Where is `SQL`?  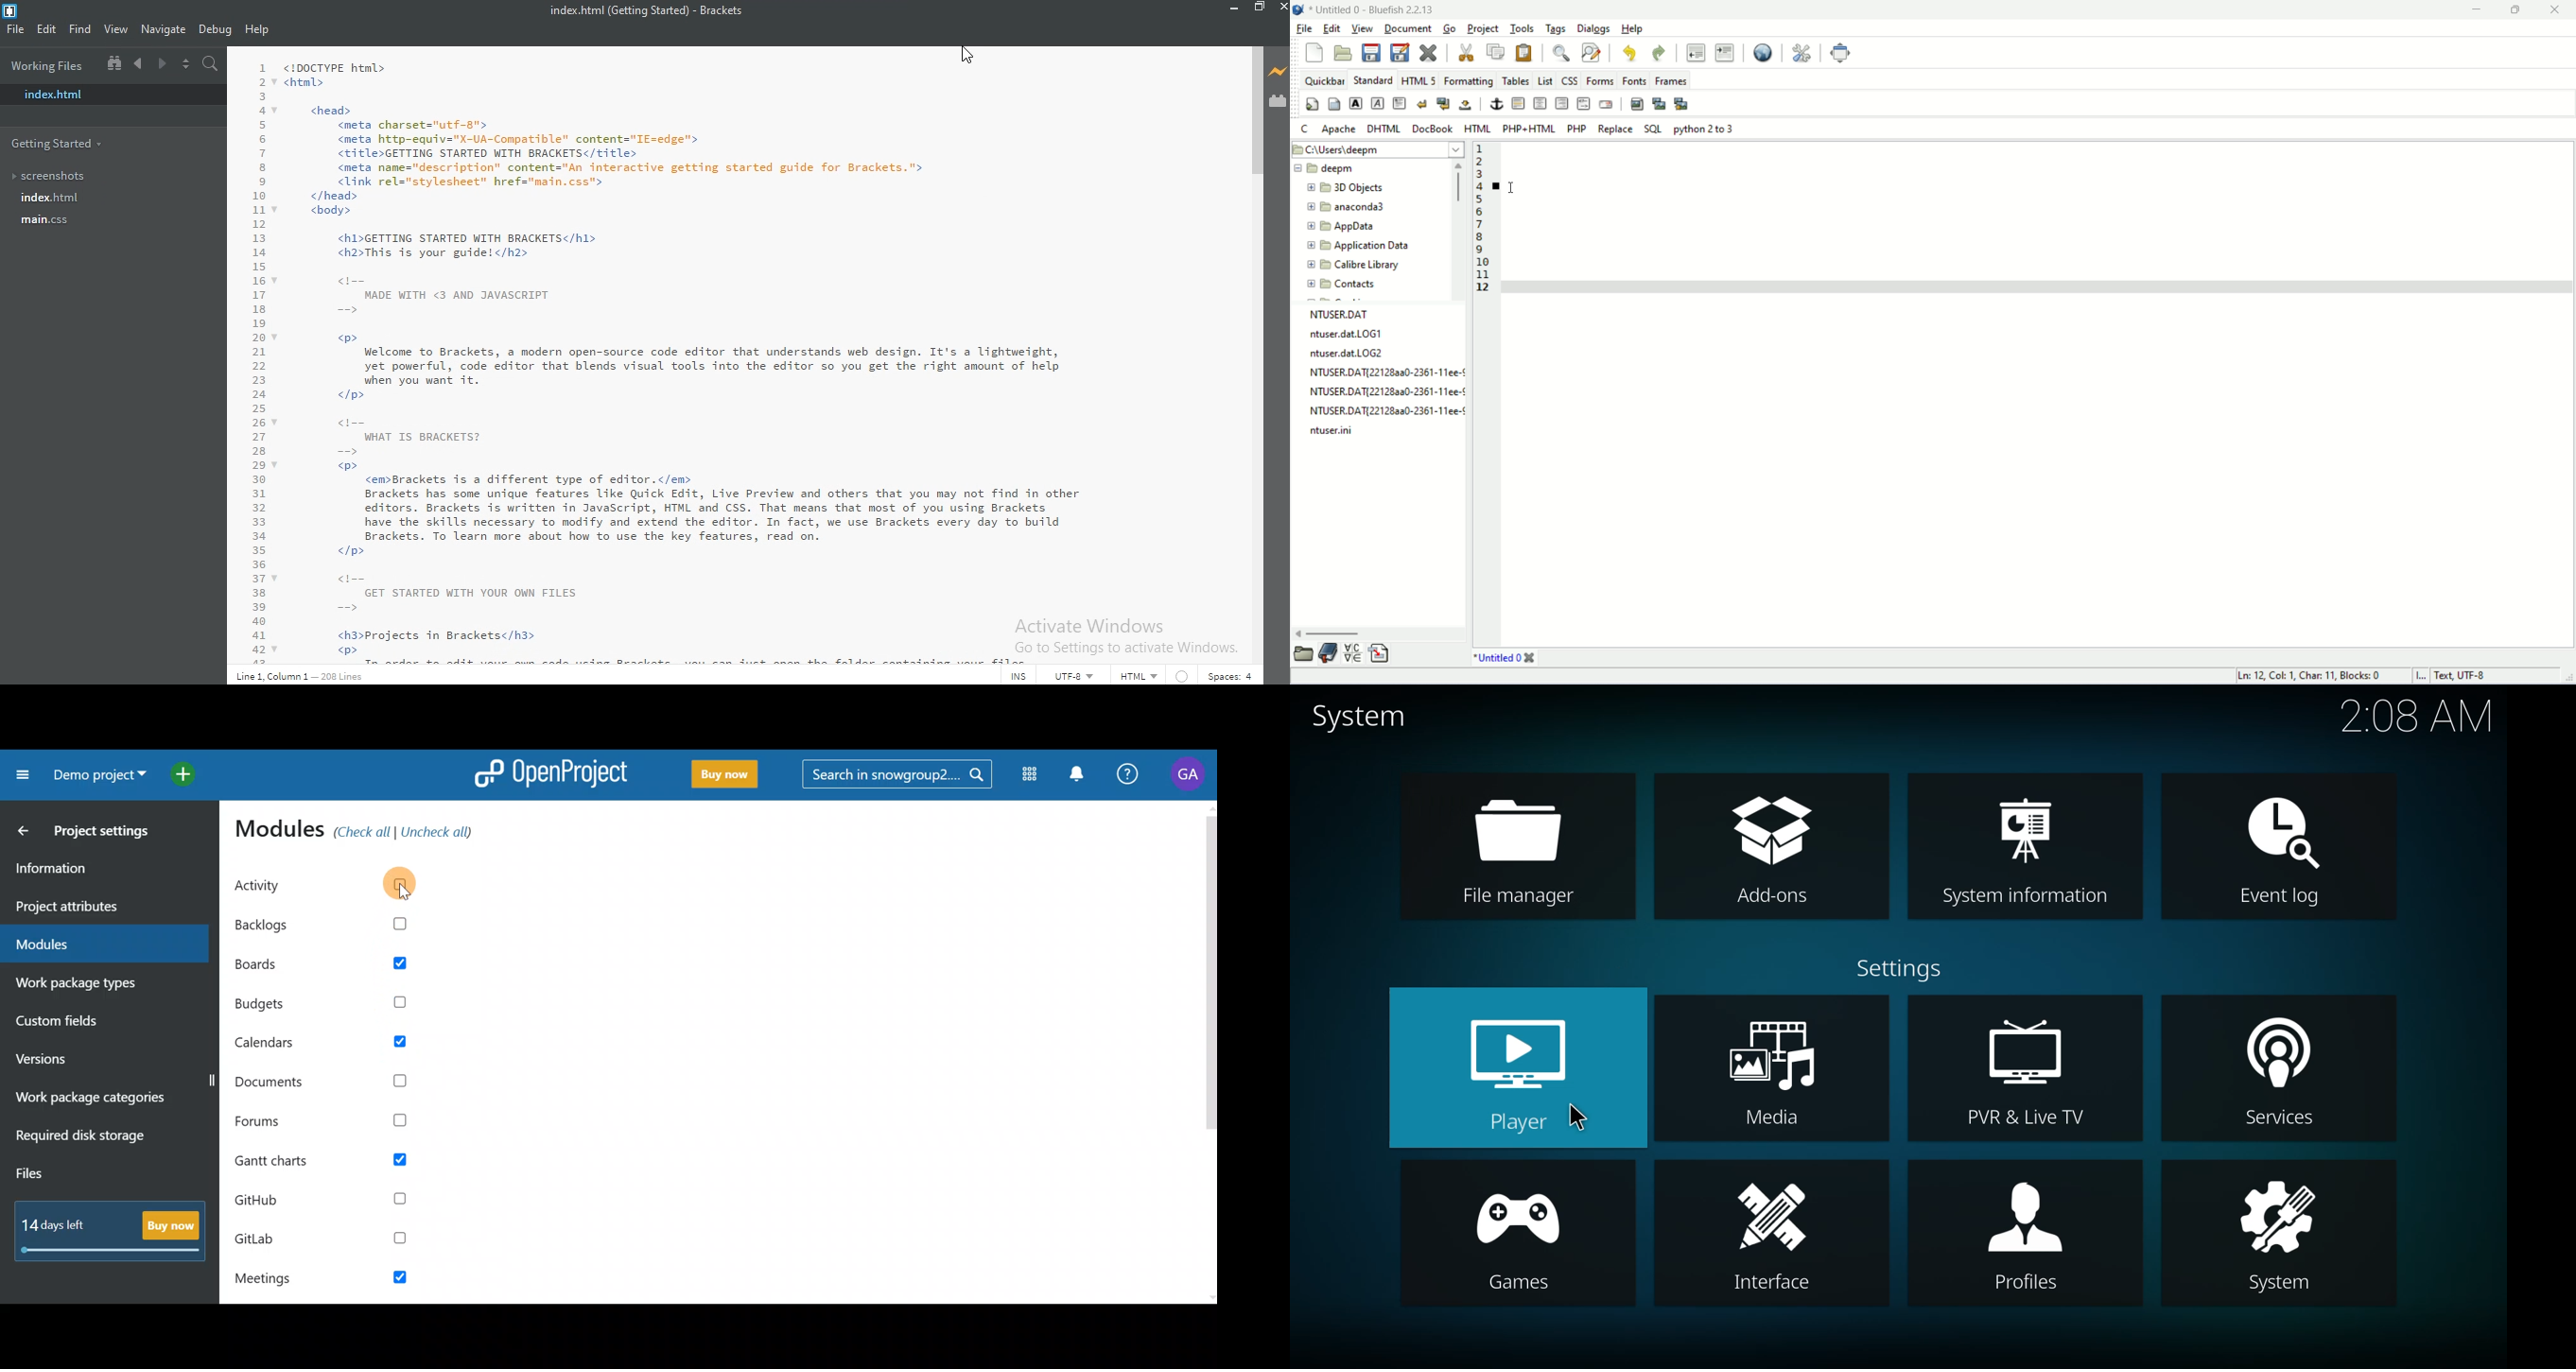 SQL is located at coordinates (1653, 129).